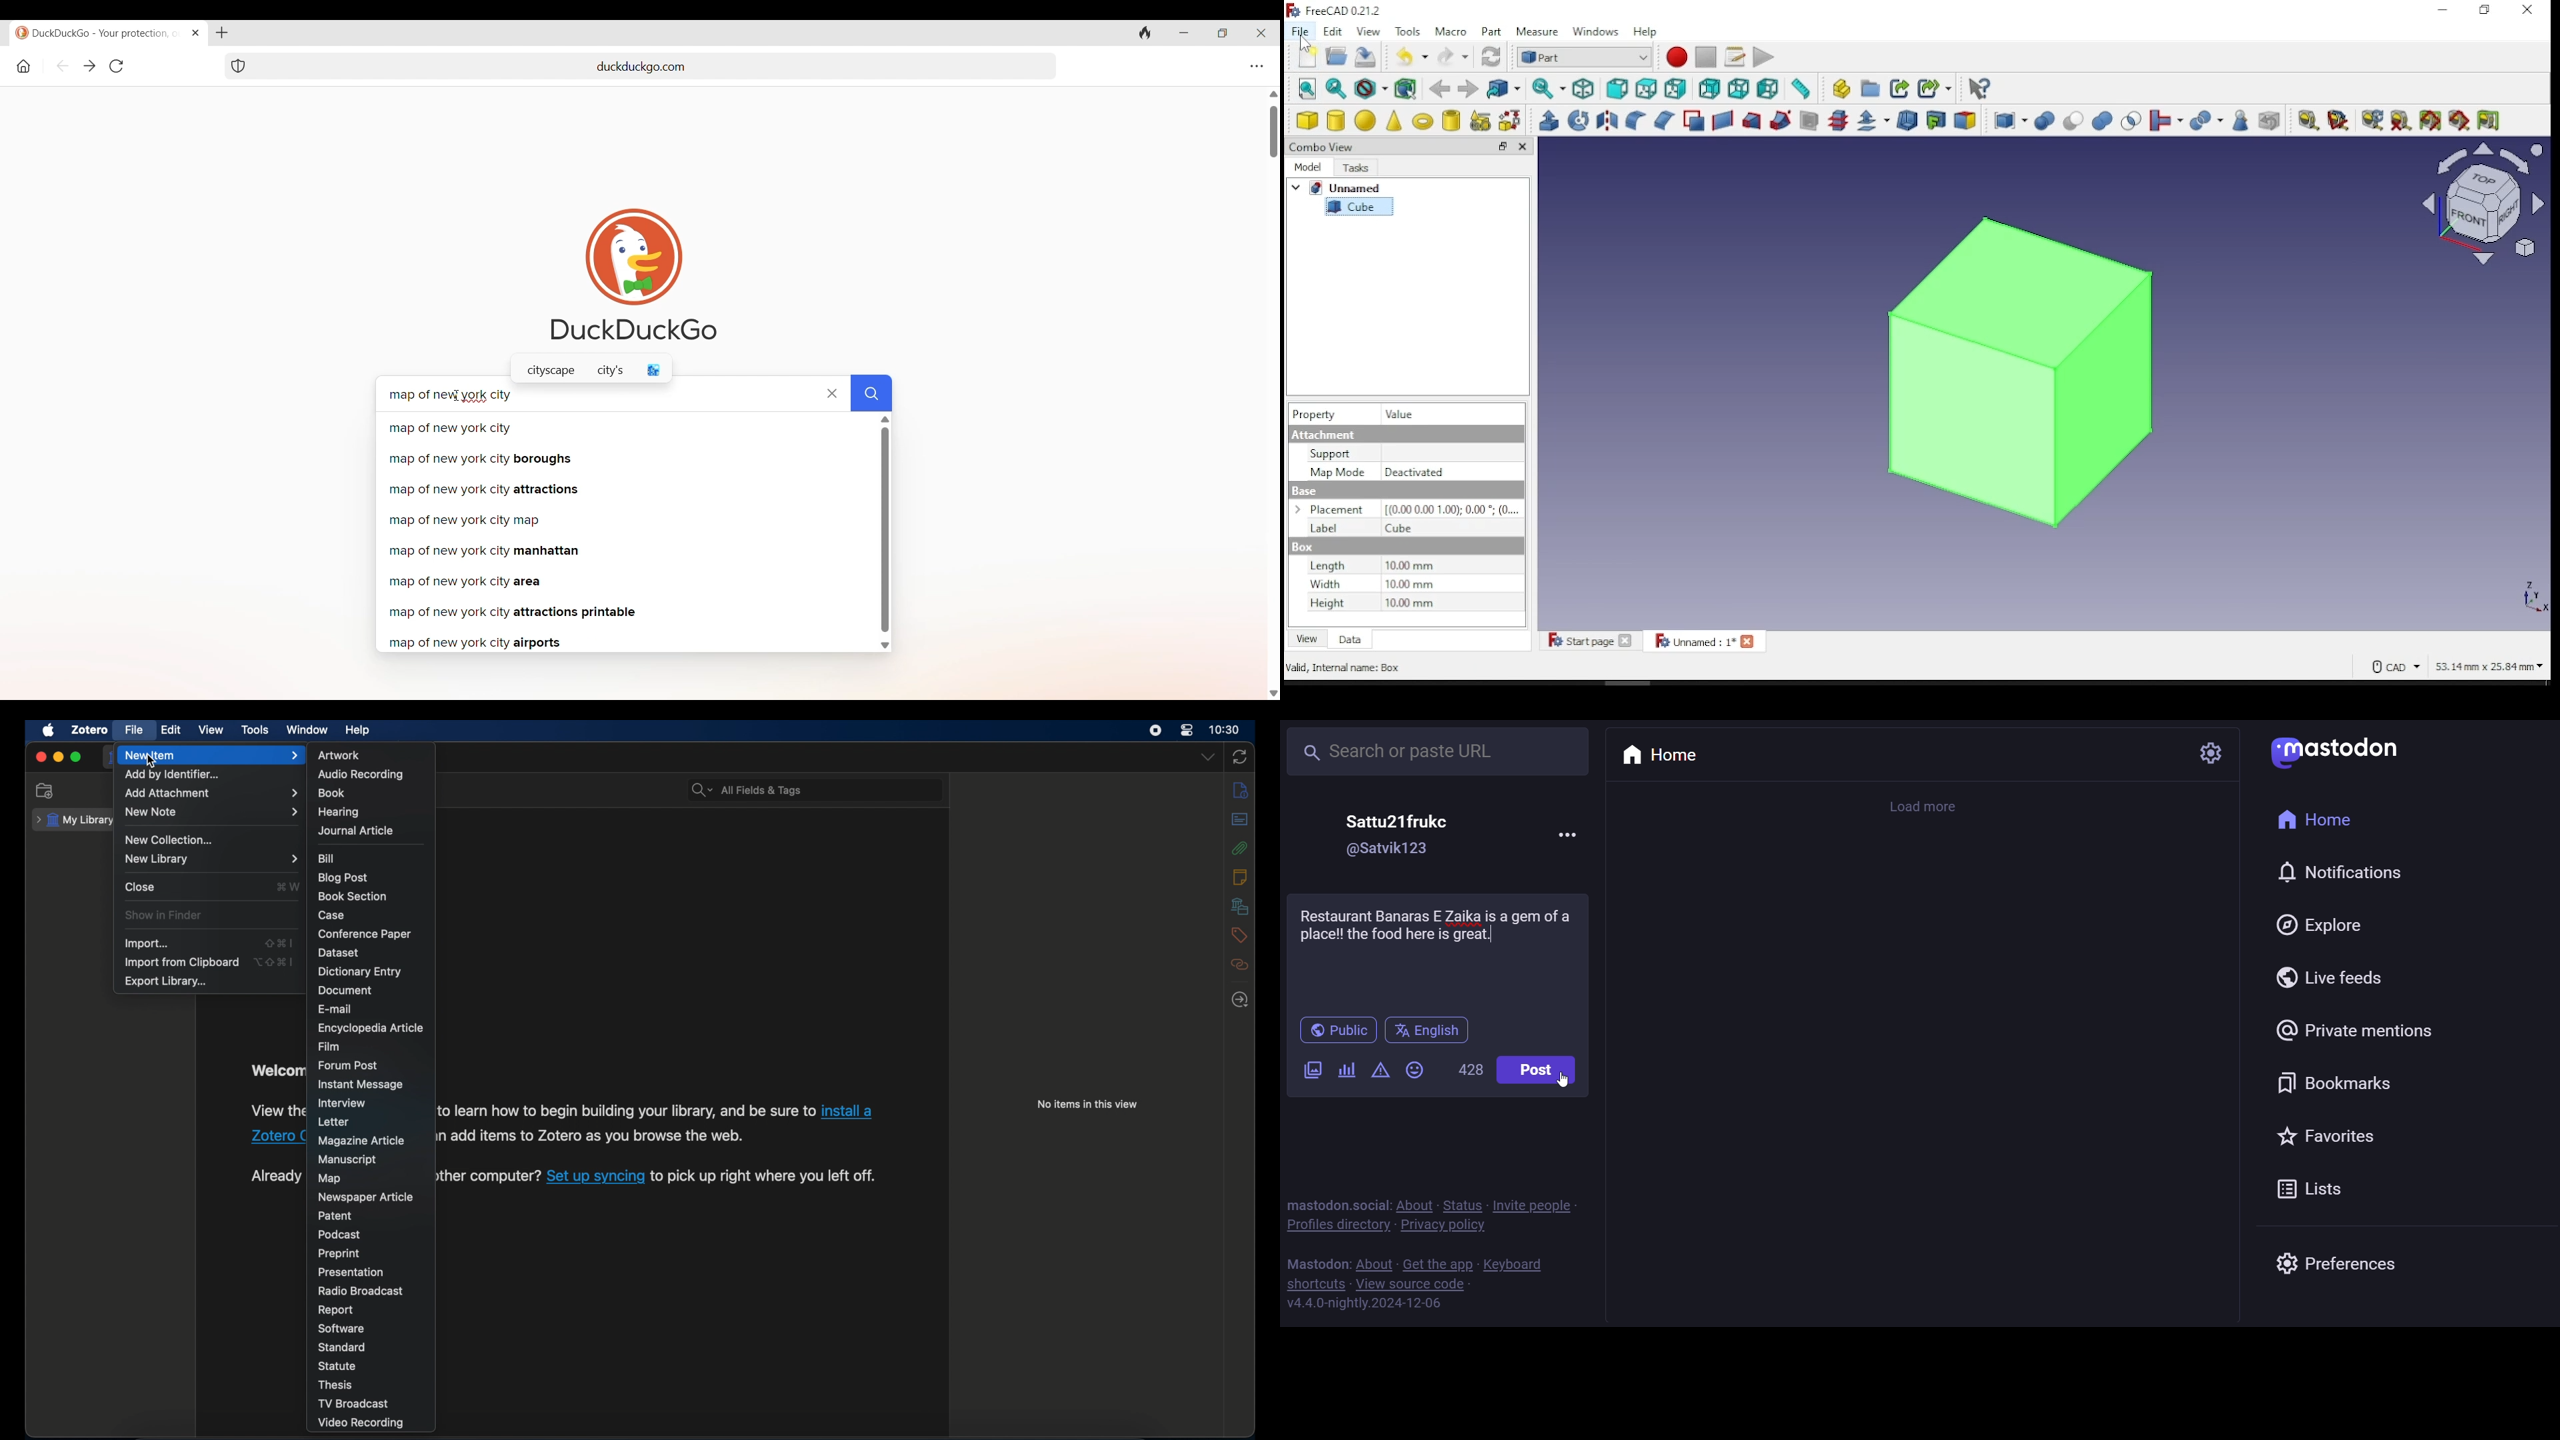  Describe the element at coordinates (1305, 491) in the screenshot. I see `Base` at that location.